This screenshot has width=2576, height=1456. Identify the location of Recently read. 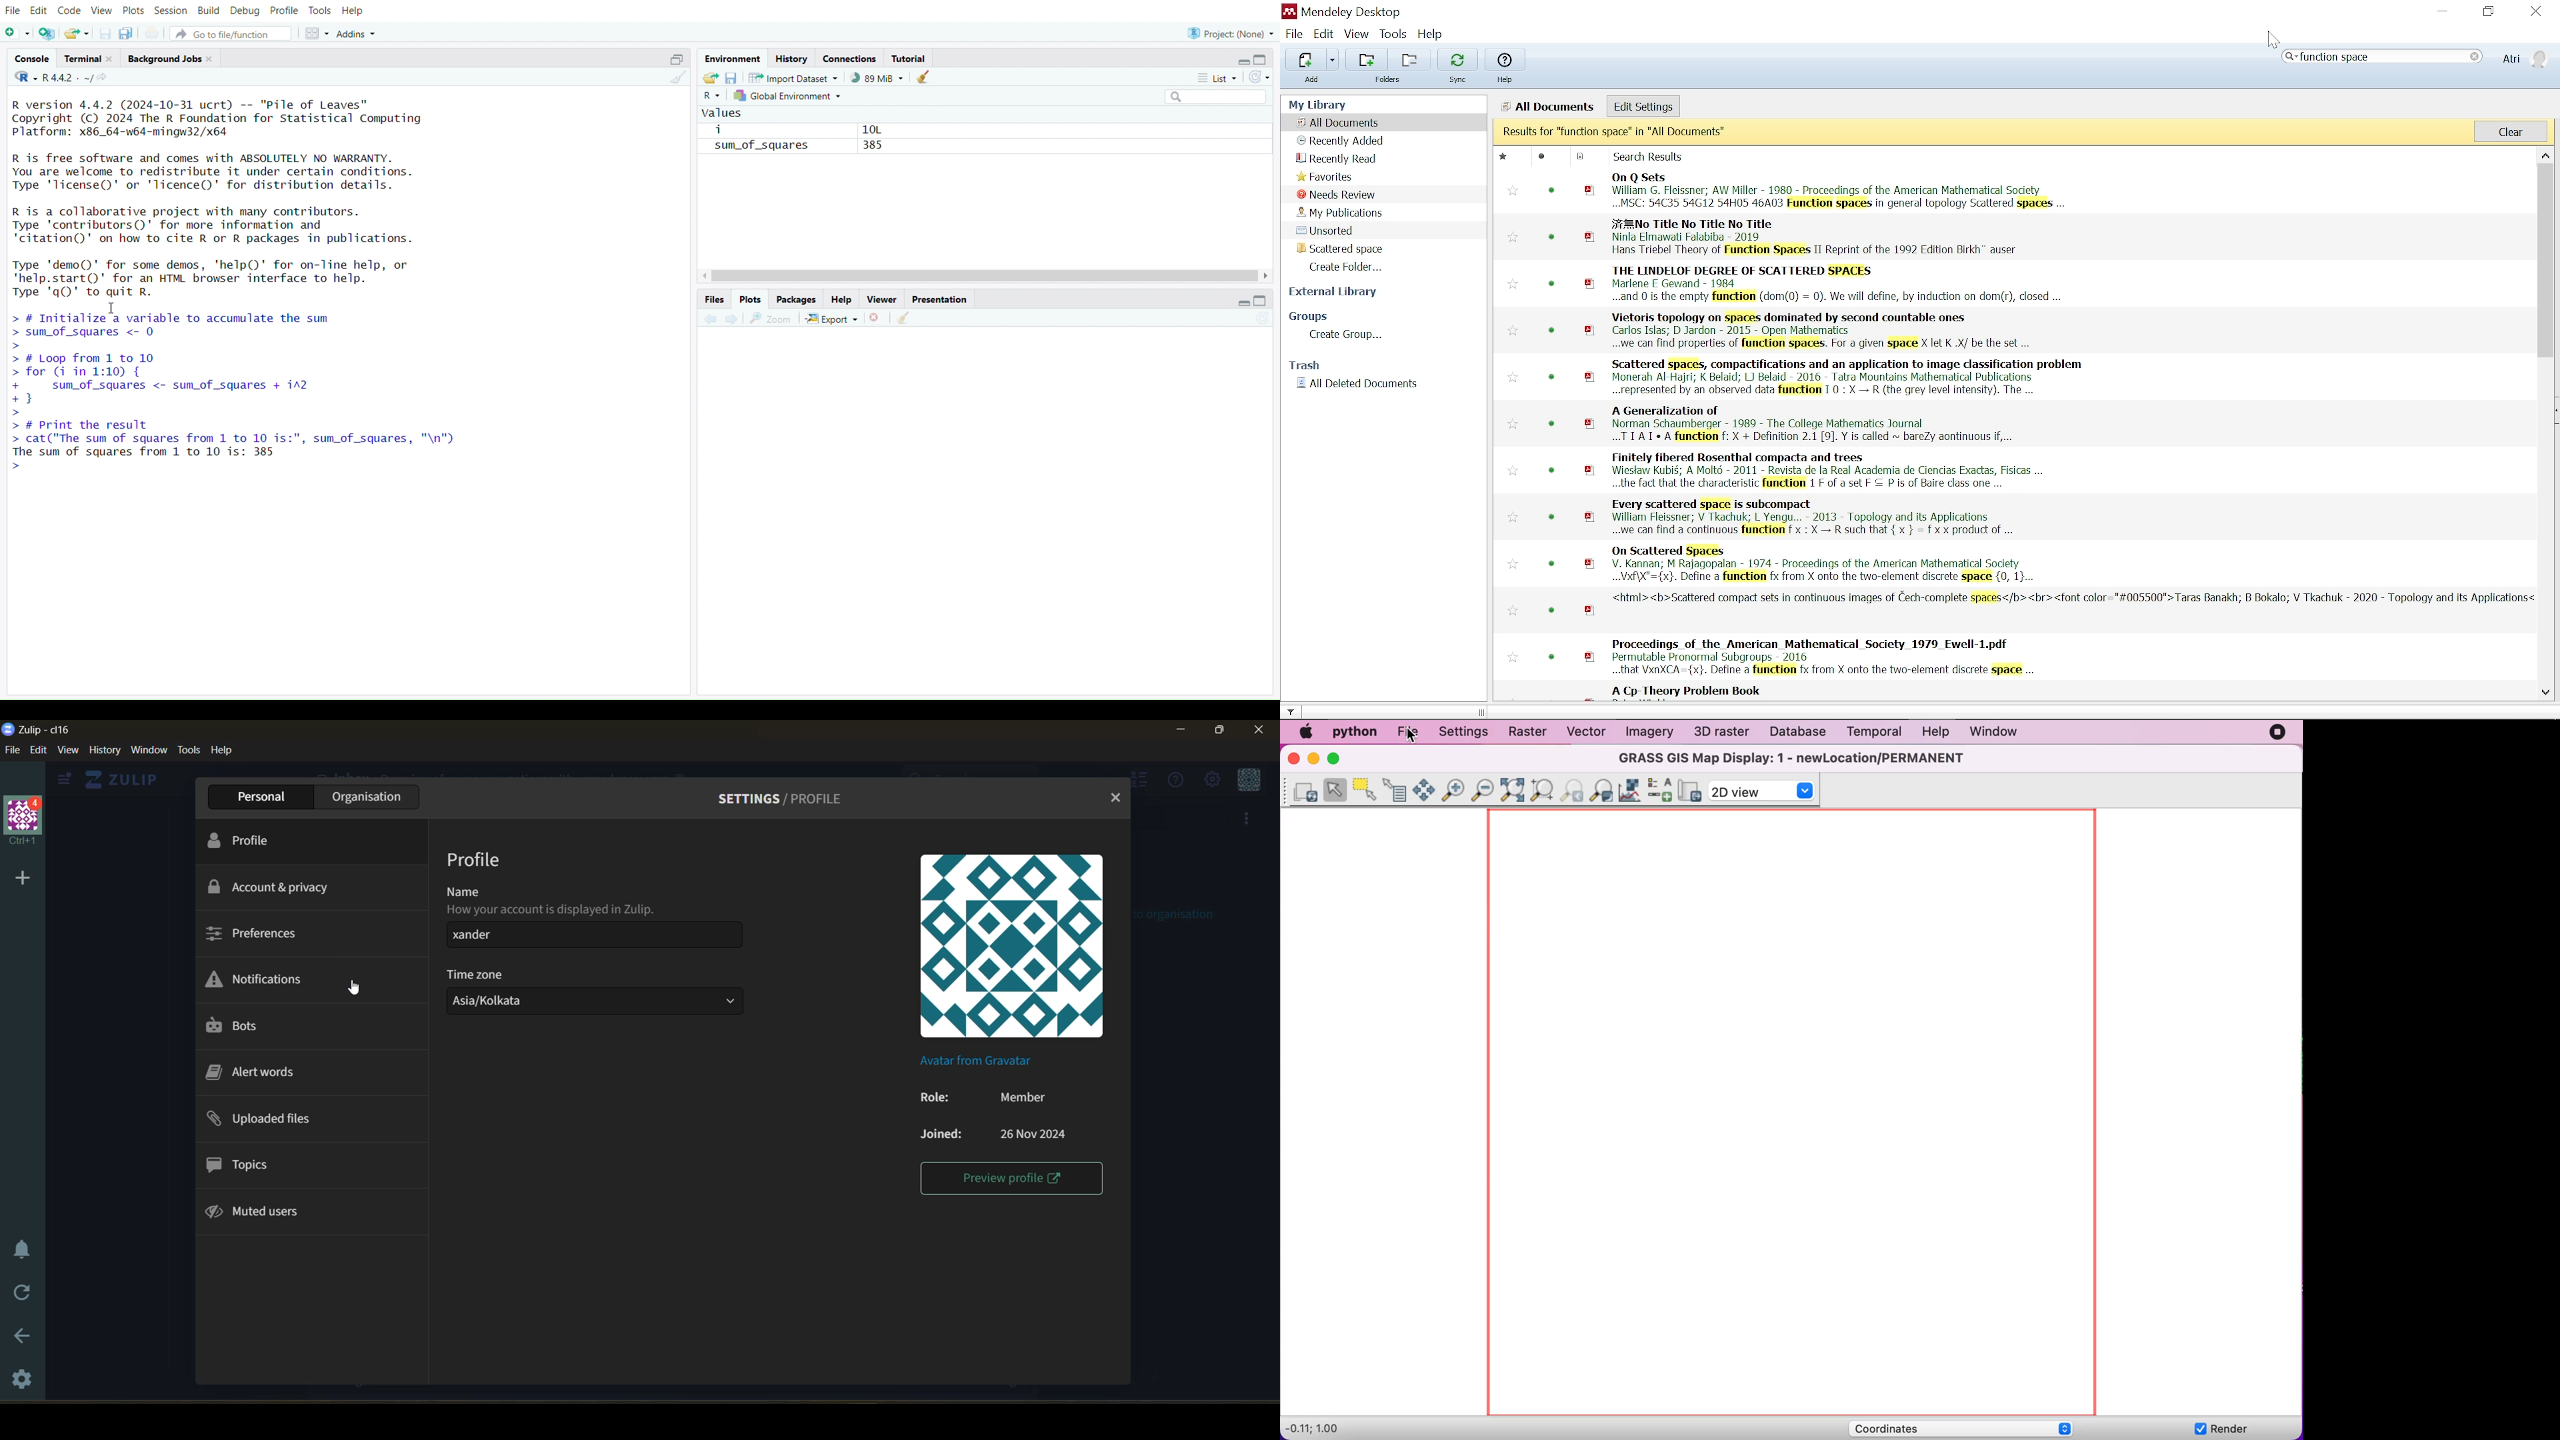
(1351, 159).